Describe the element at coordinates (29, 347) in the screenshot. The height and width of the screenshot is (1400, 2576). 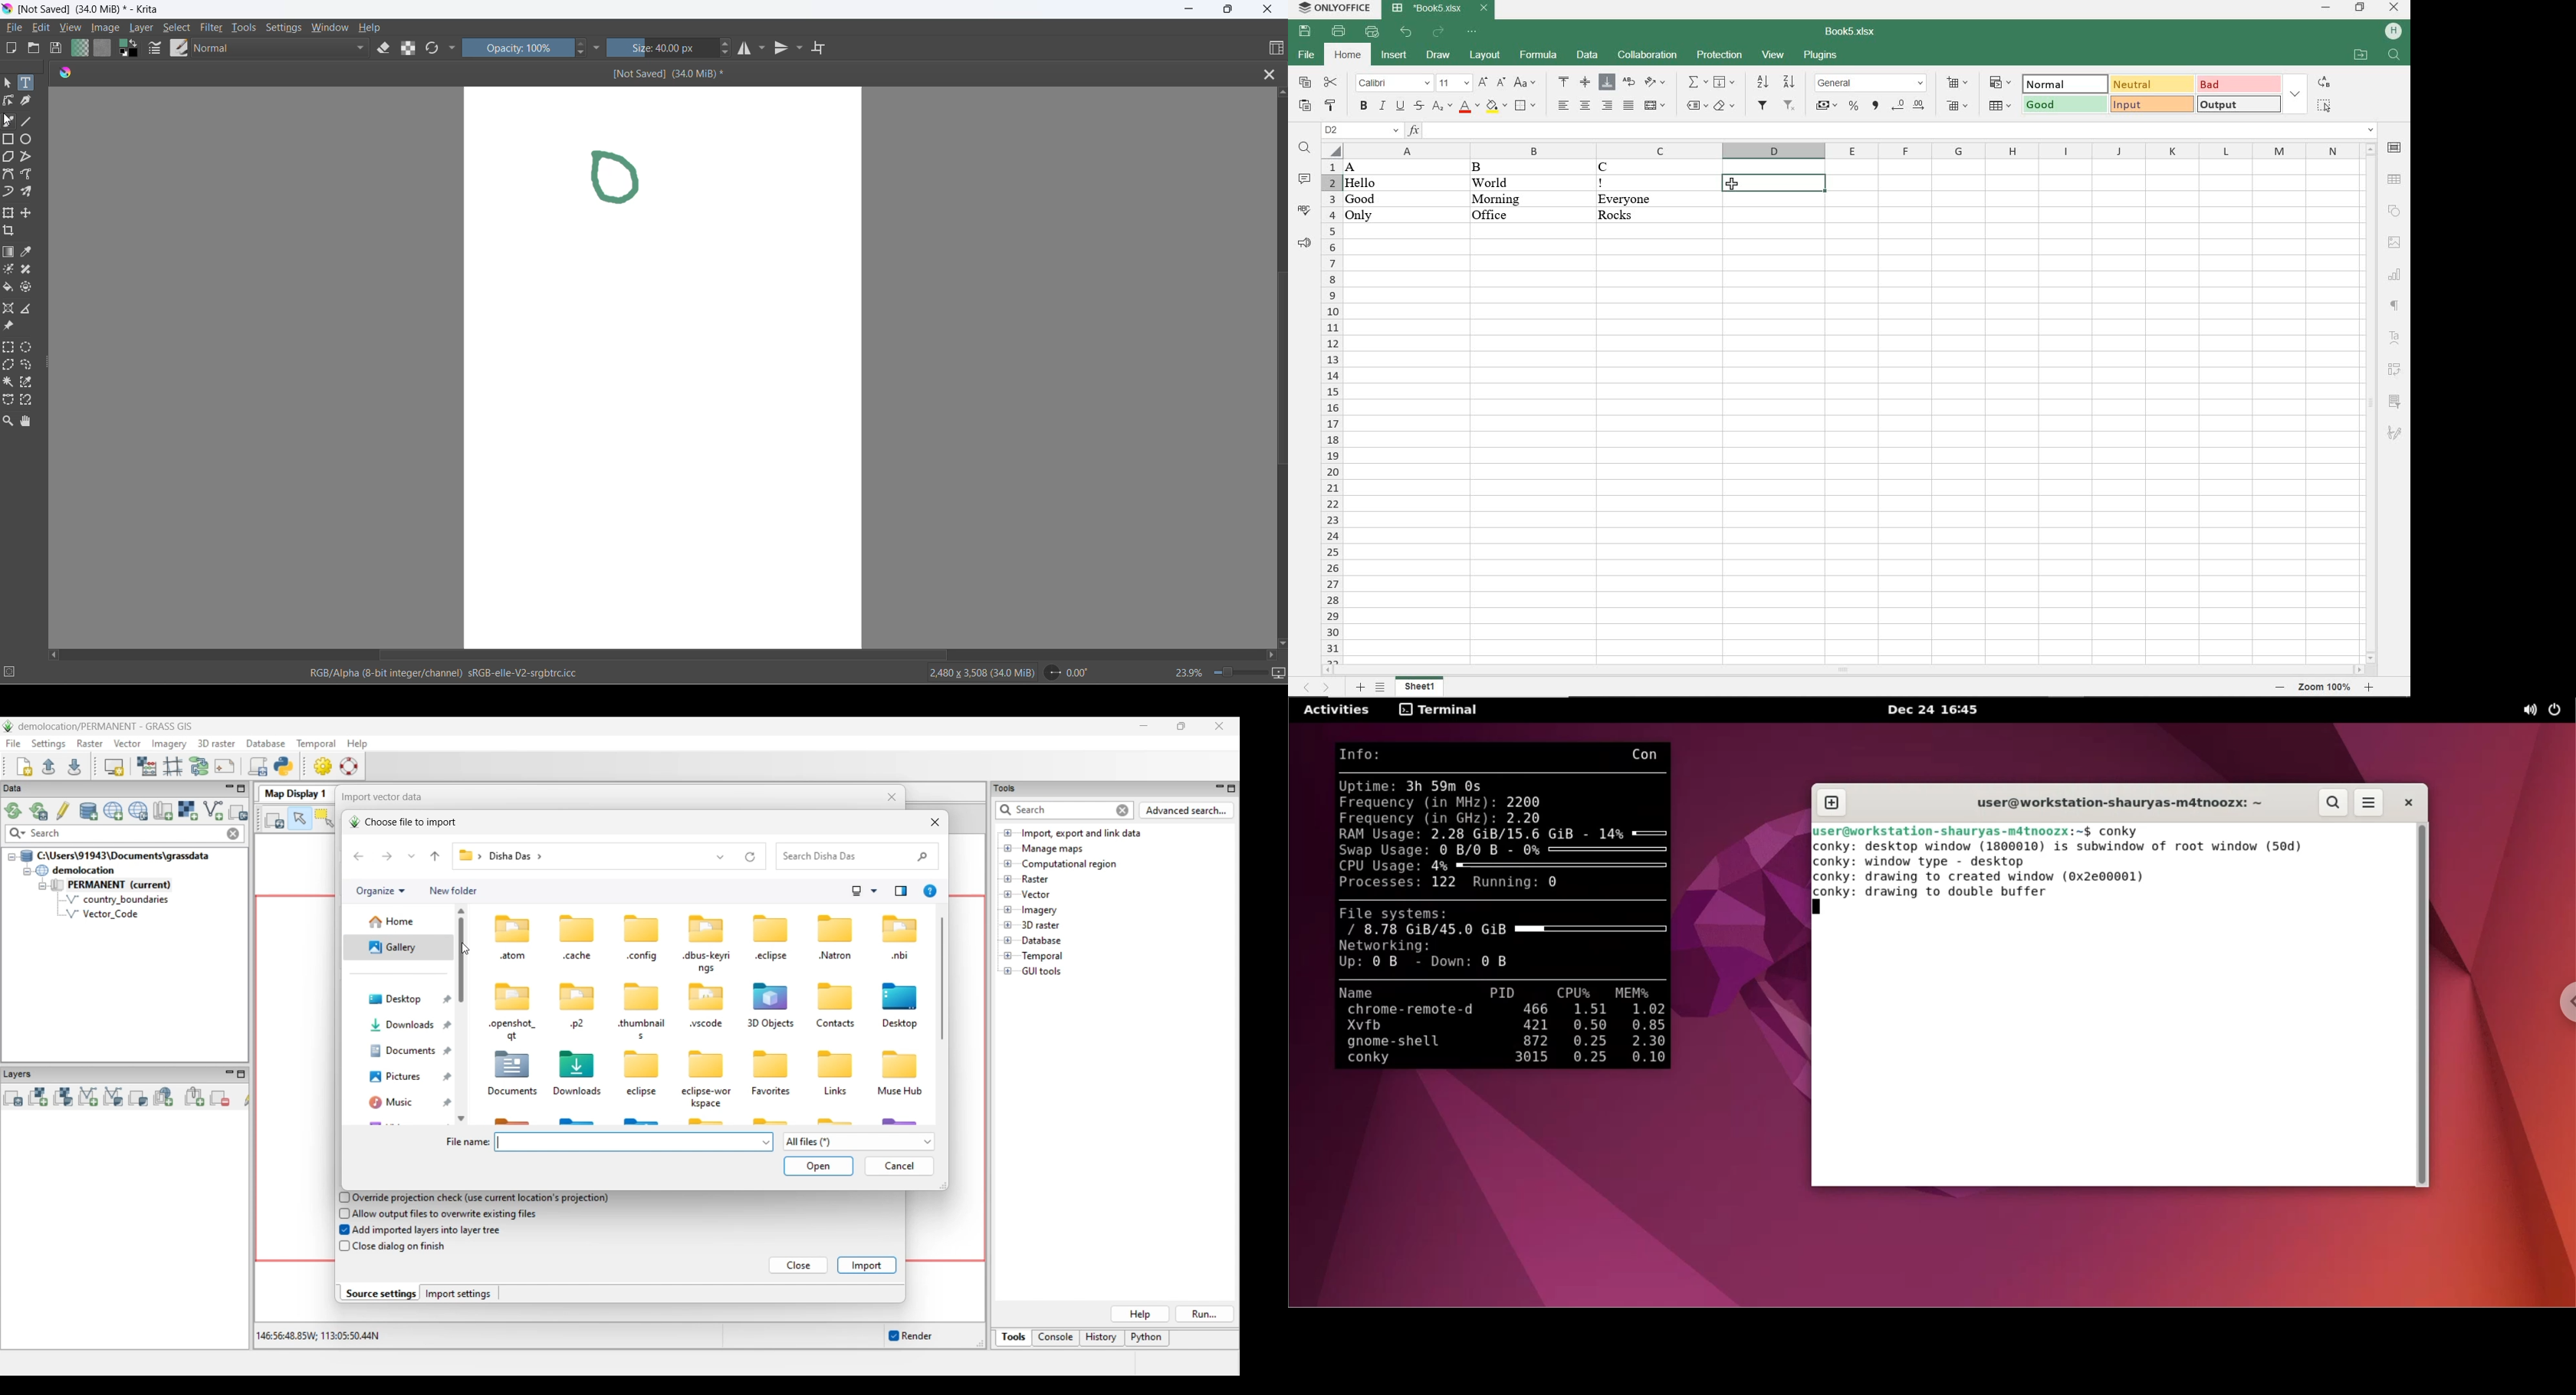
I see `elliptical selection tool` at that location.